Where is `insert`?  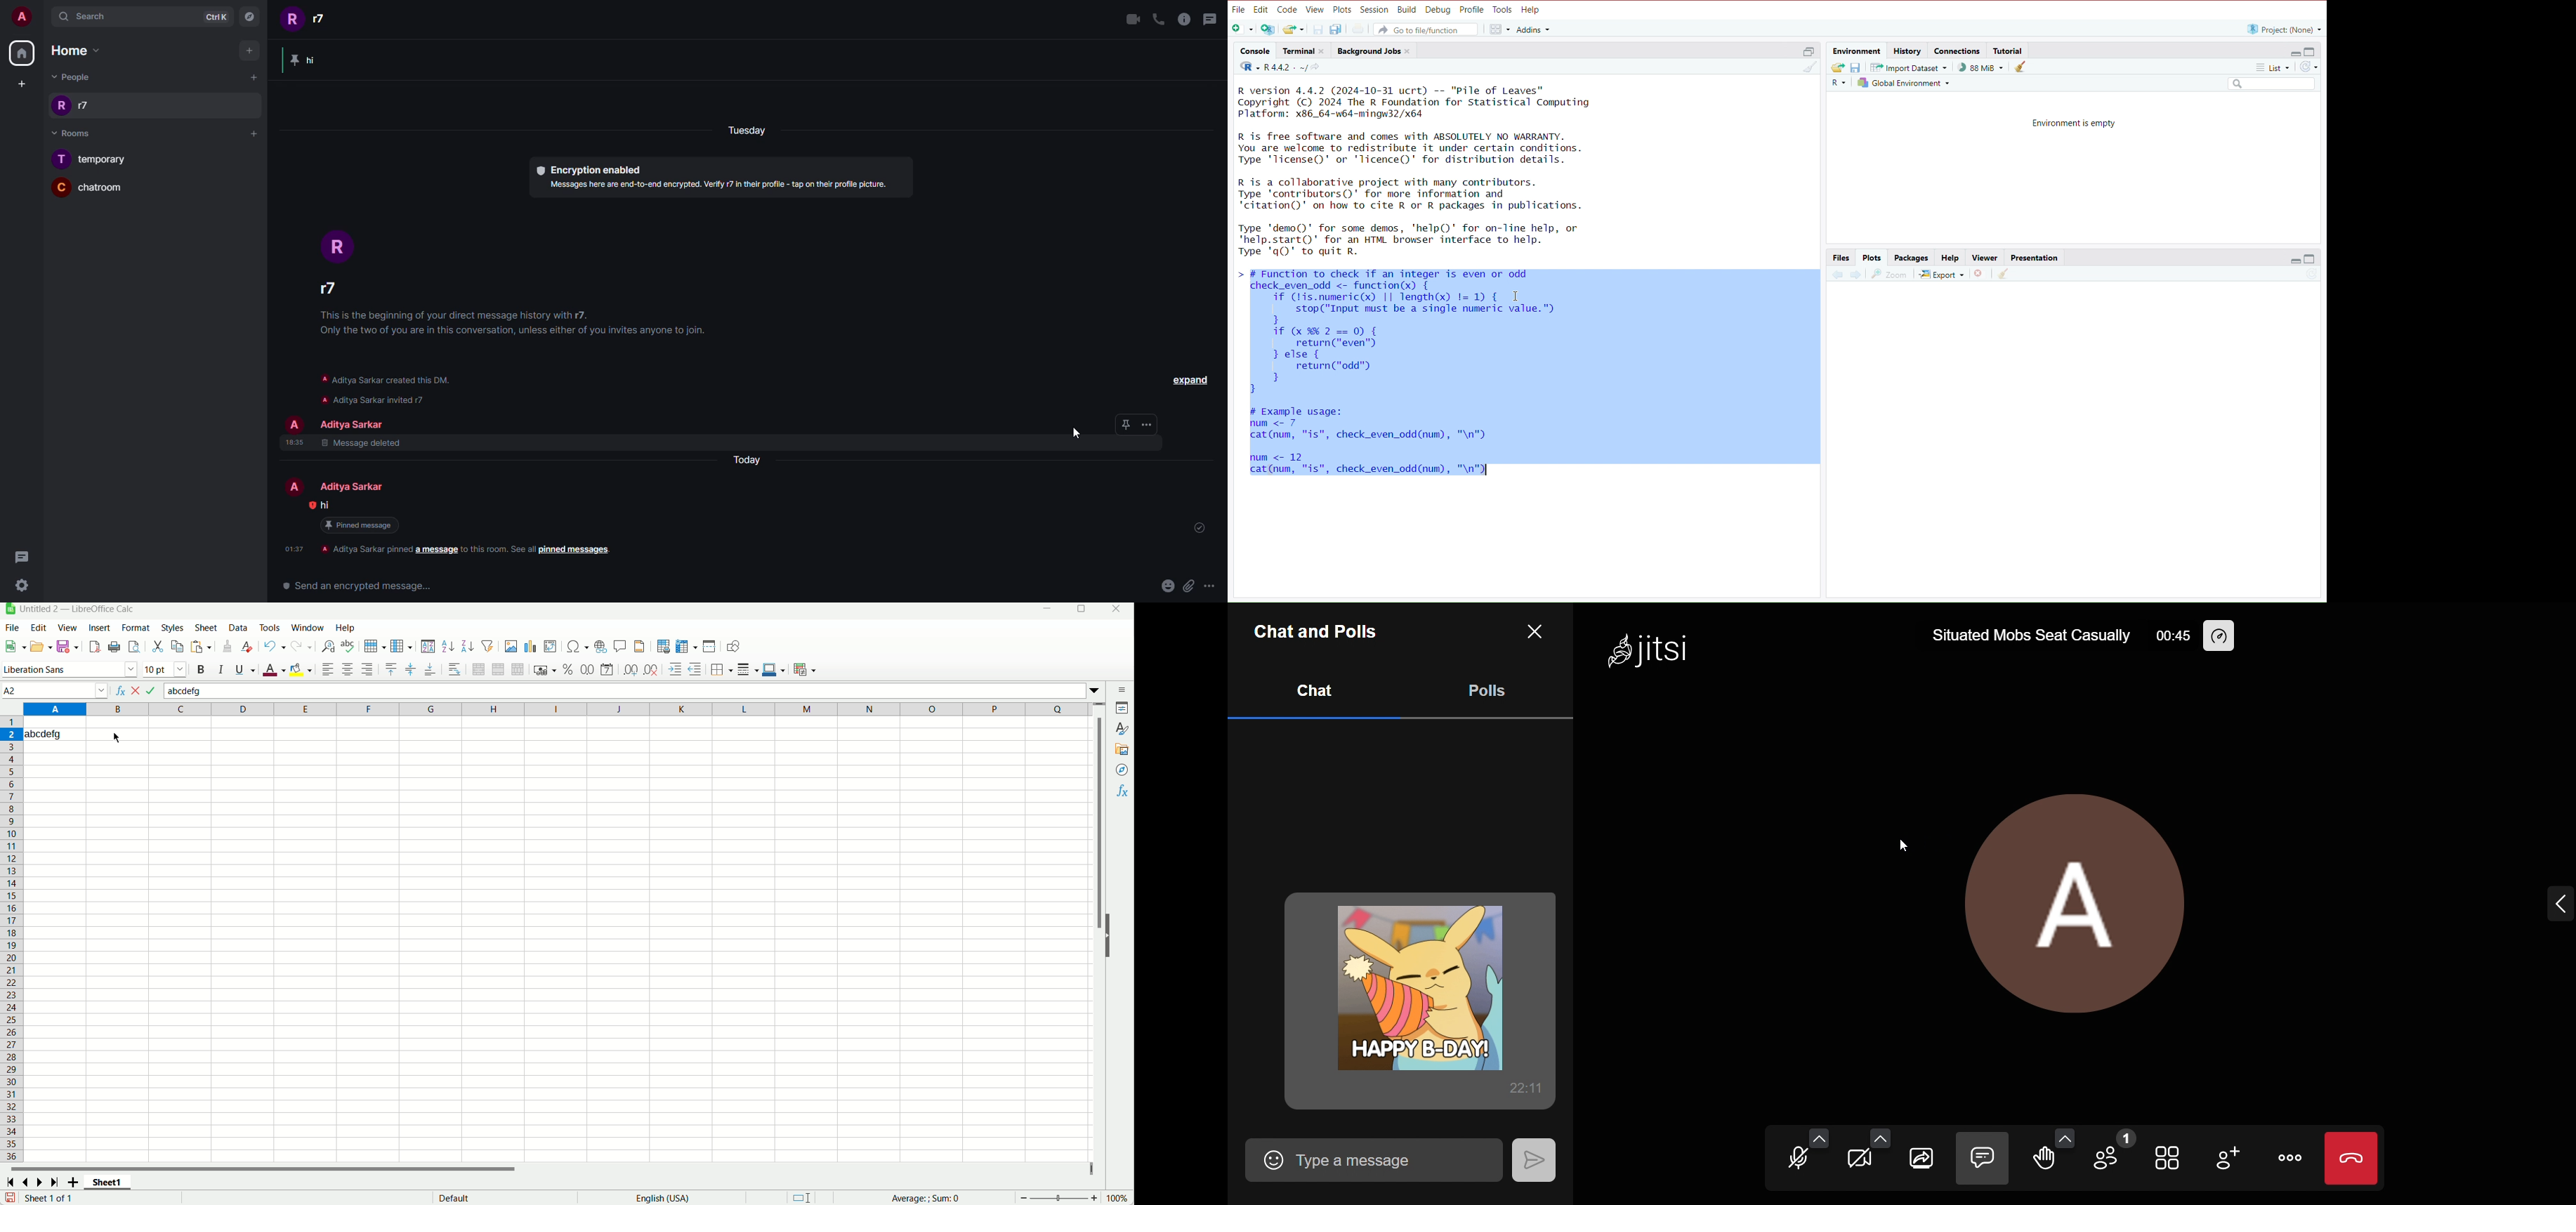 insert is located at coordinates (103, 628).